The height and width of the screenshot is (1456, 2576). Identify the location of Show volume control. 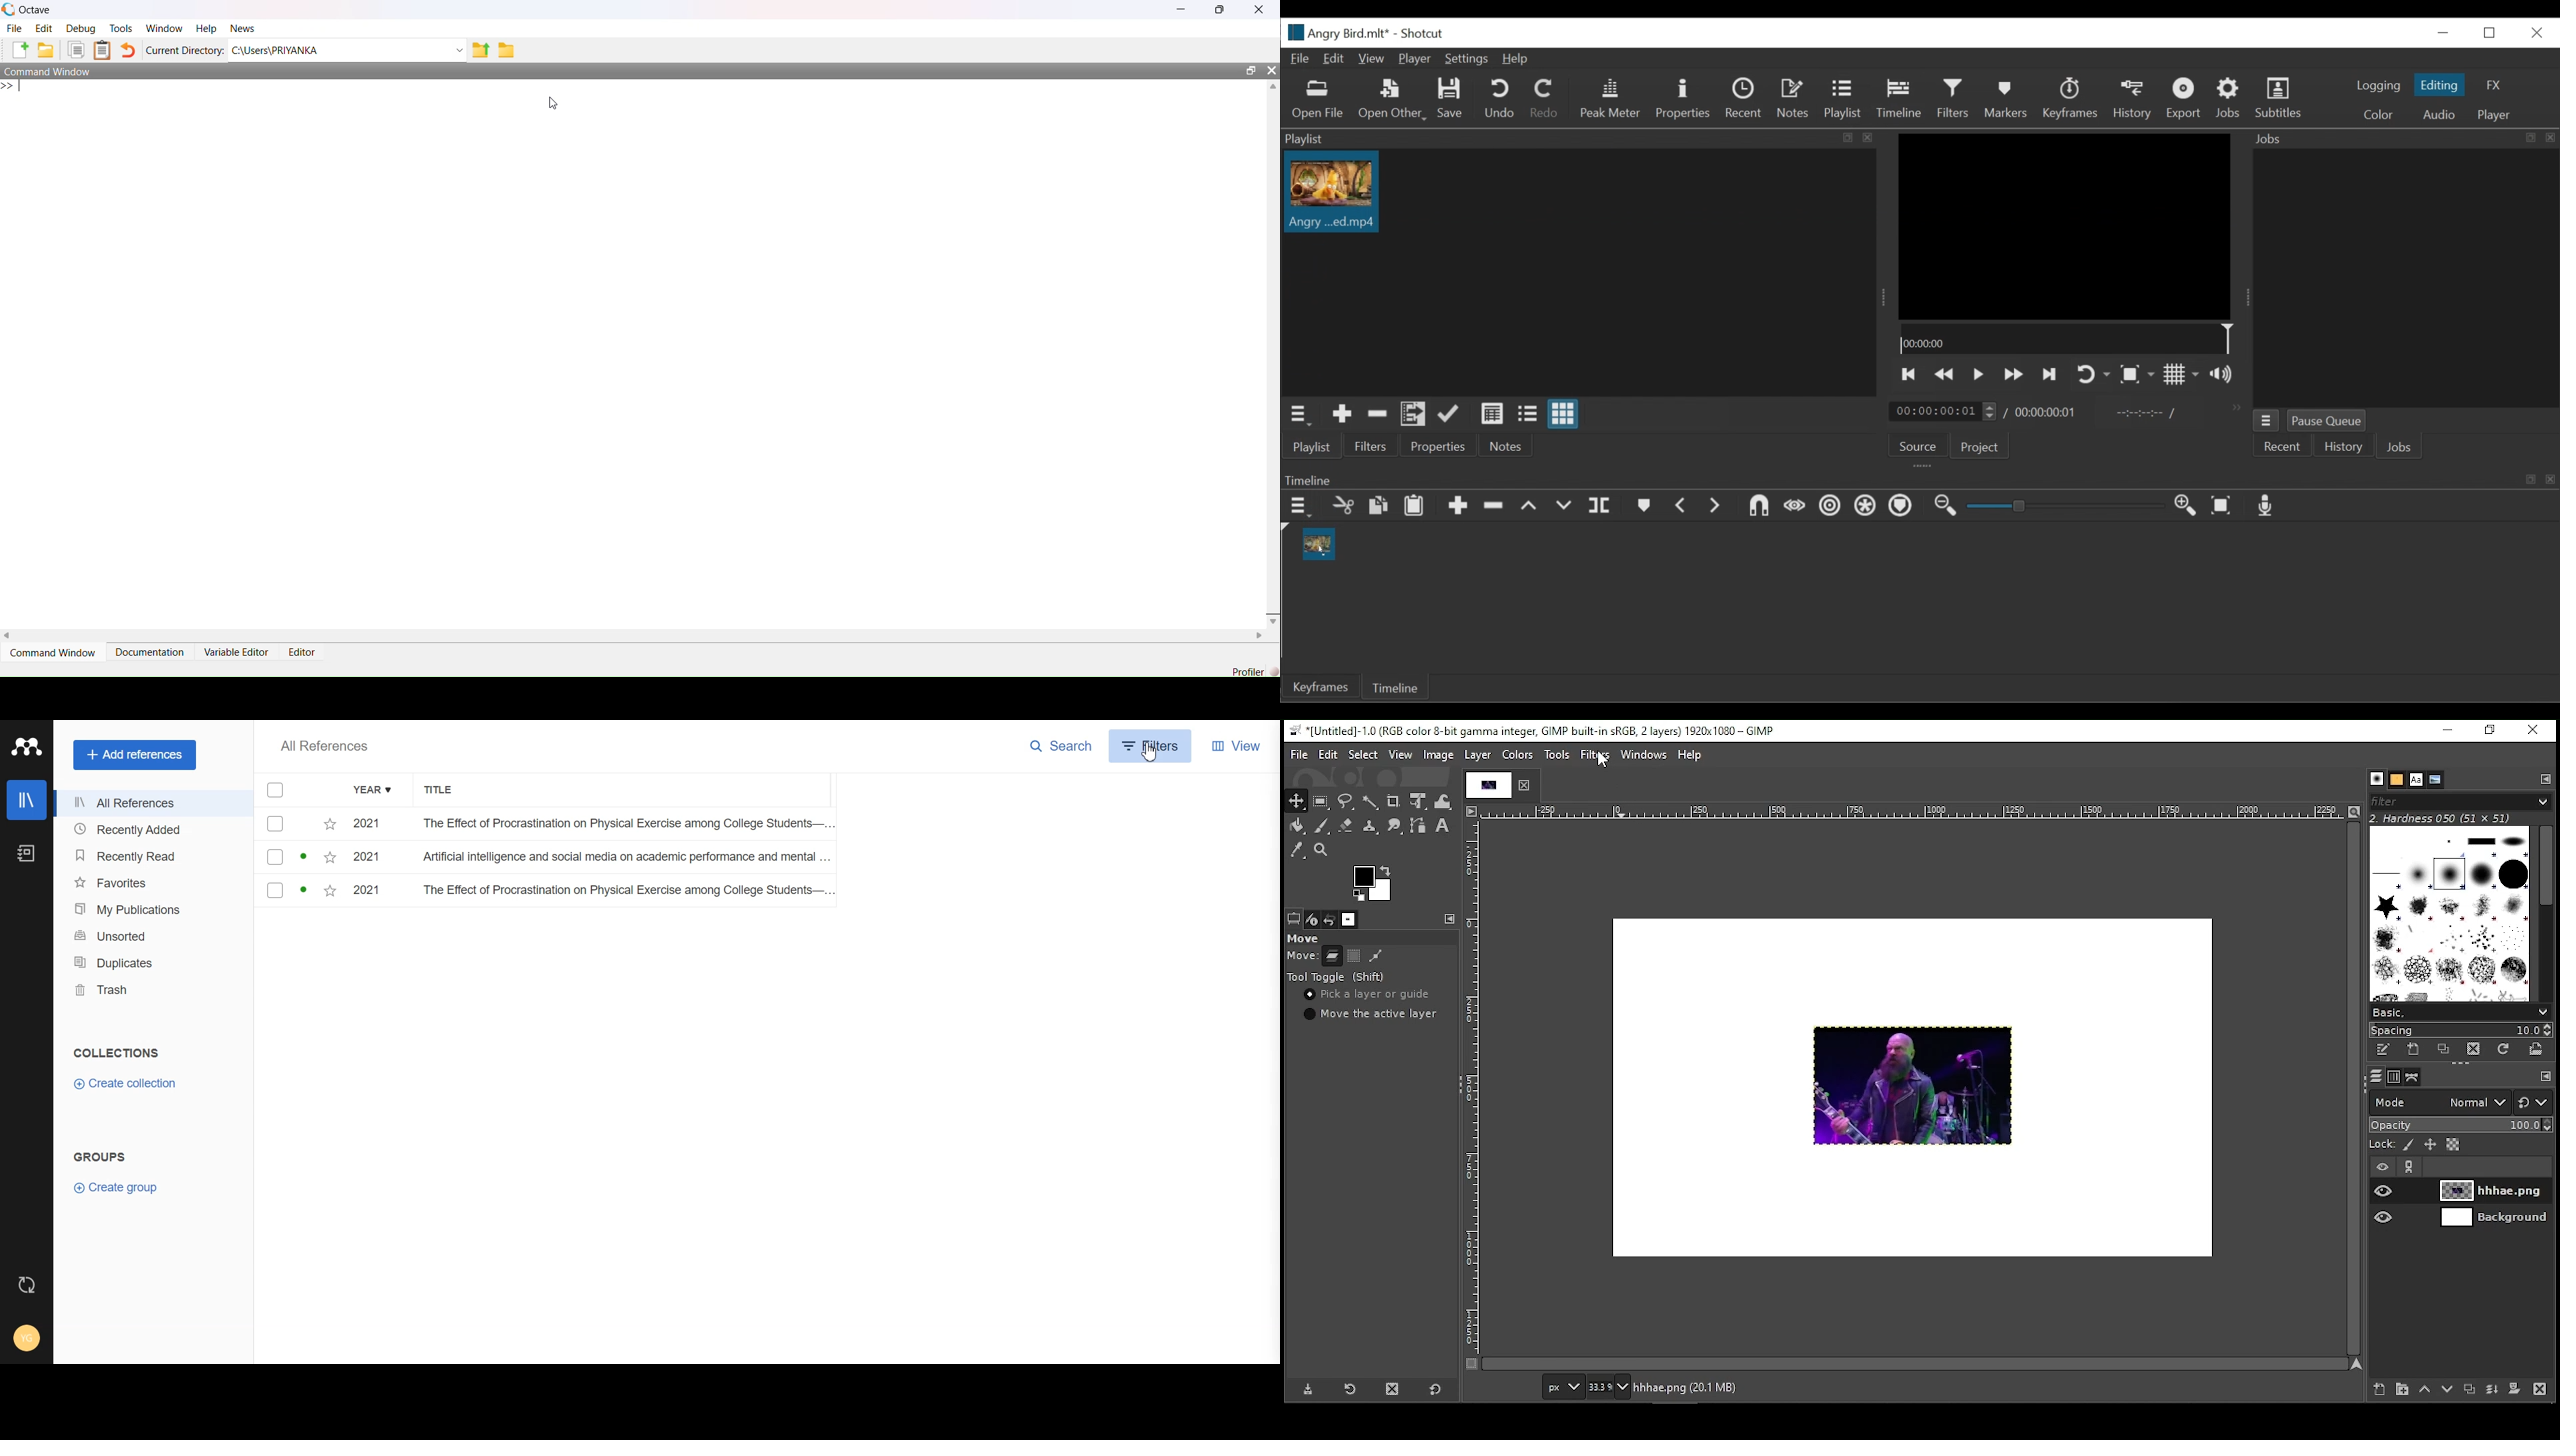
(2221, 375).